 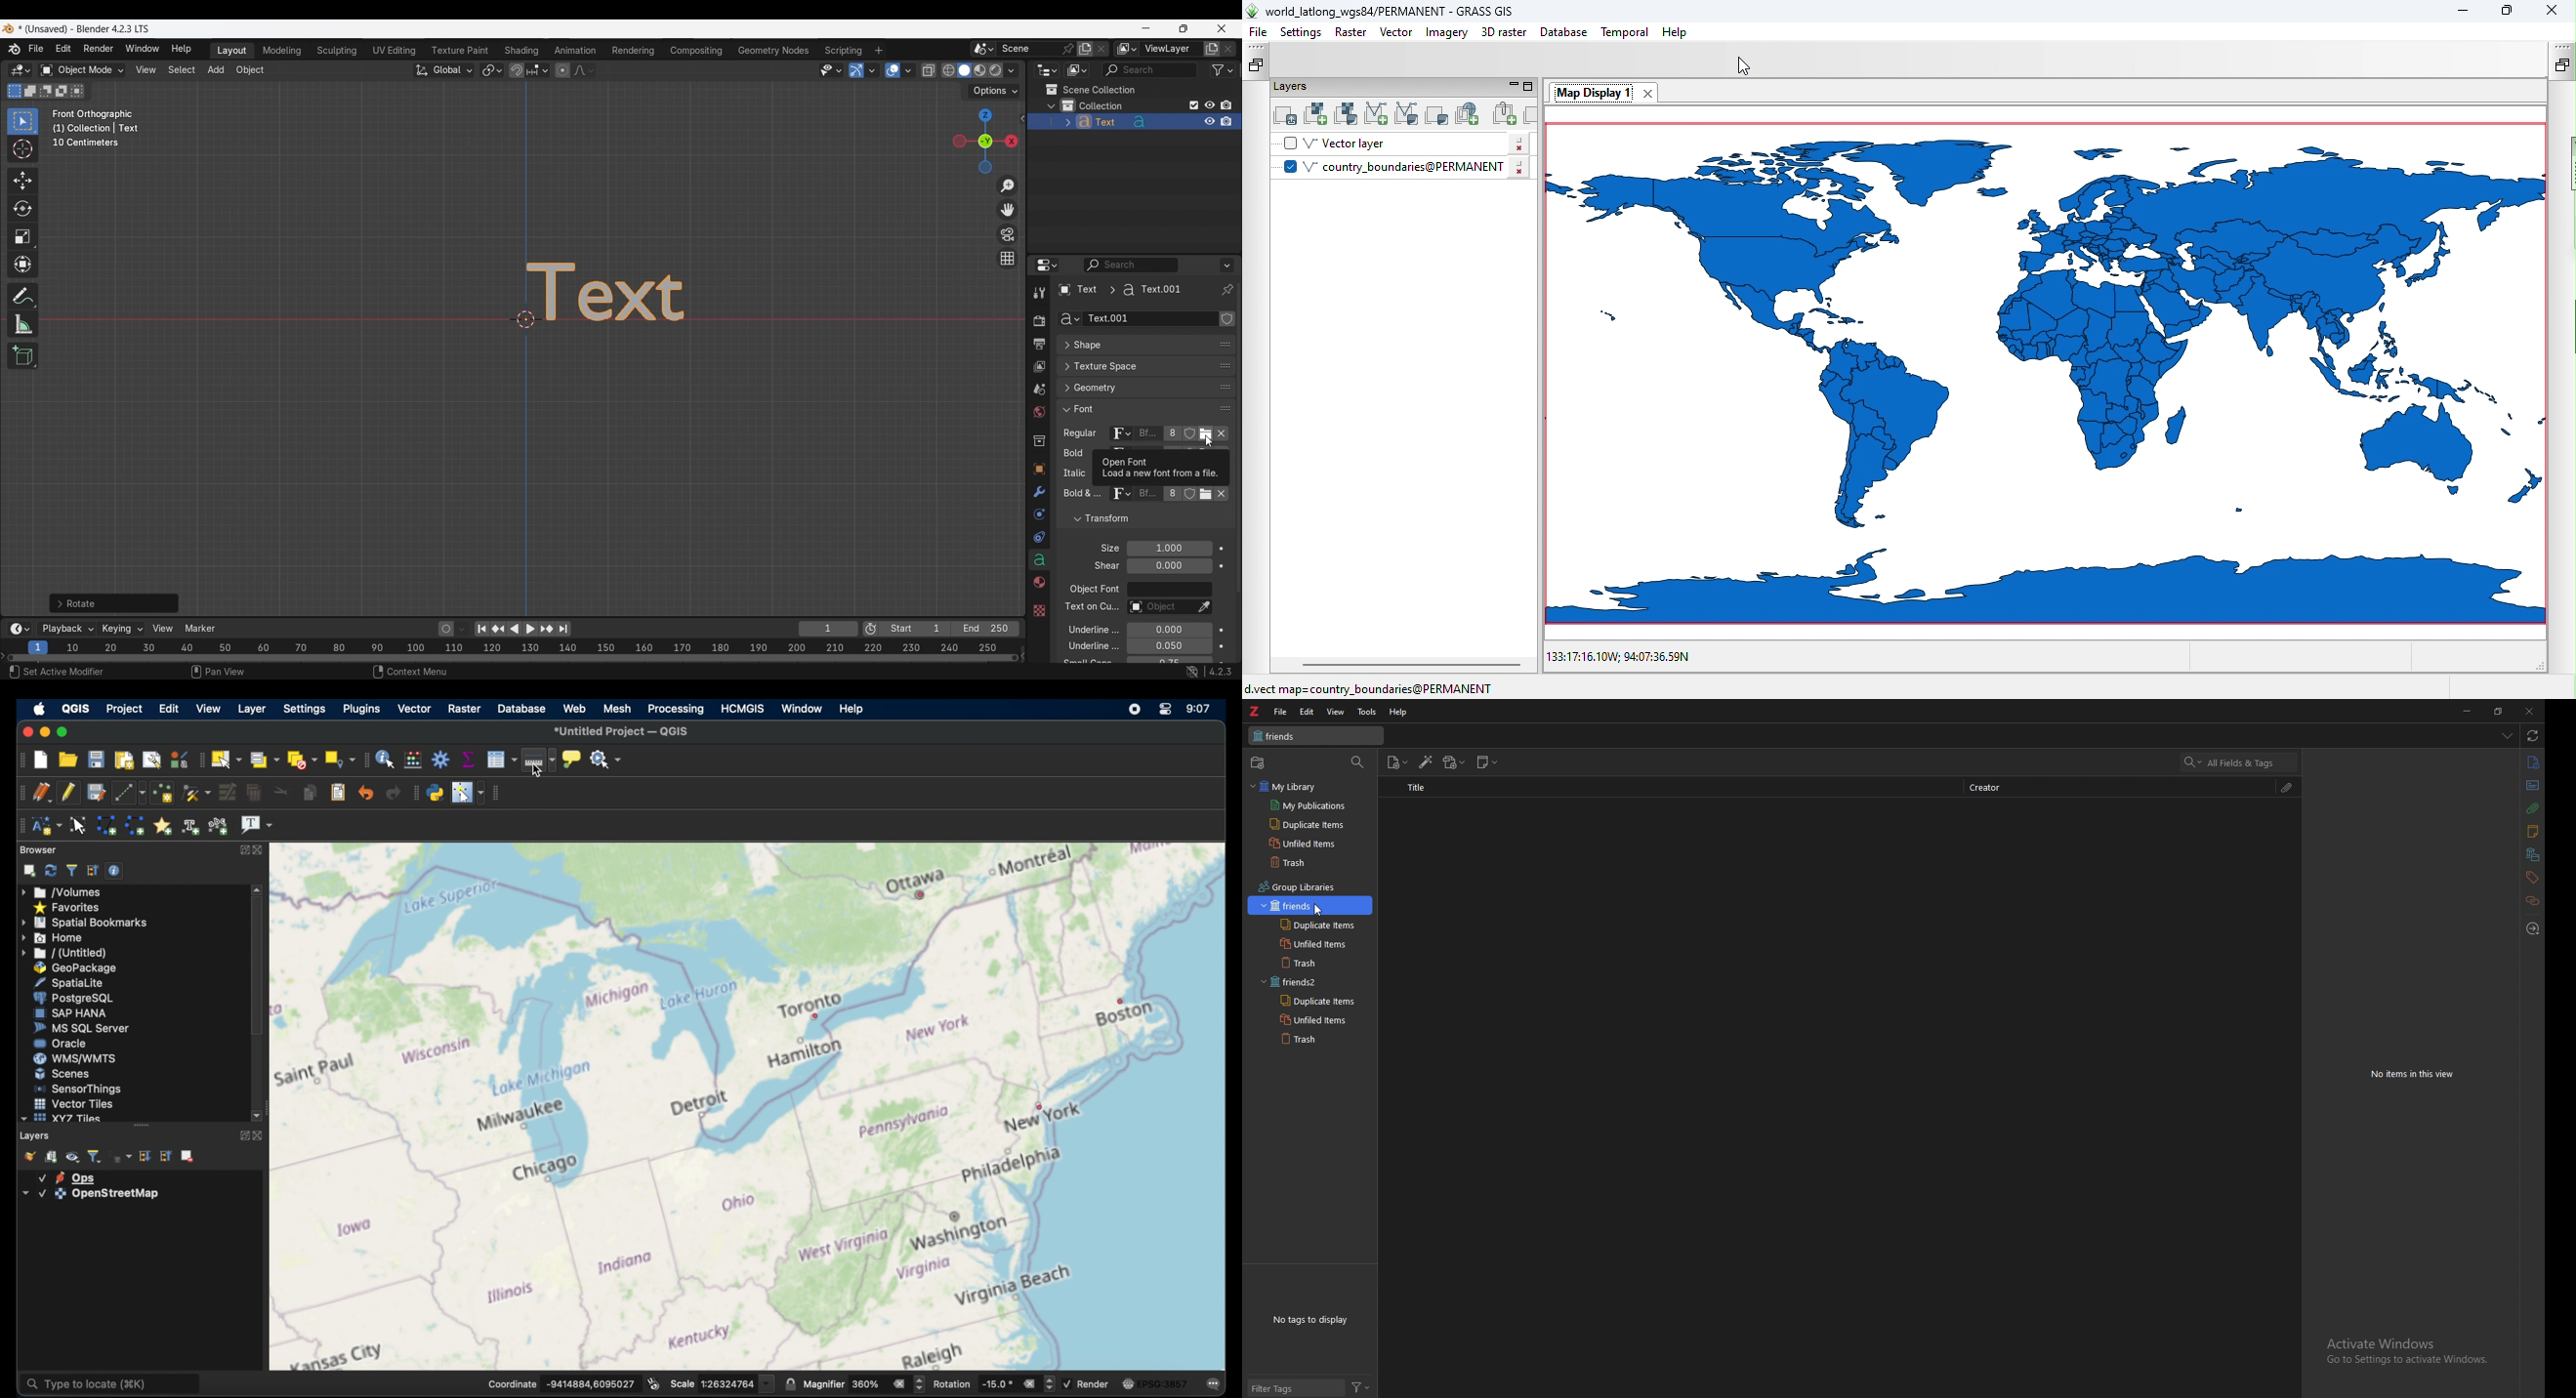 I want to click on open street map, so click(x=916, y=1085).